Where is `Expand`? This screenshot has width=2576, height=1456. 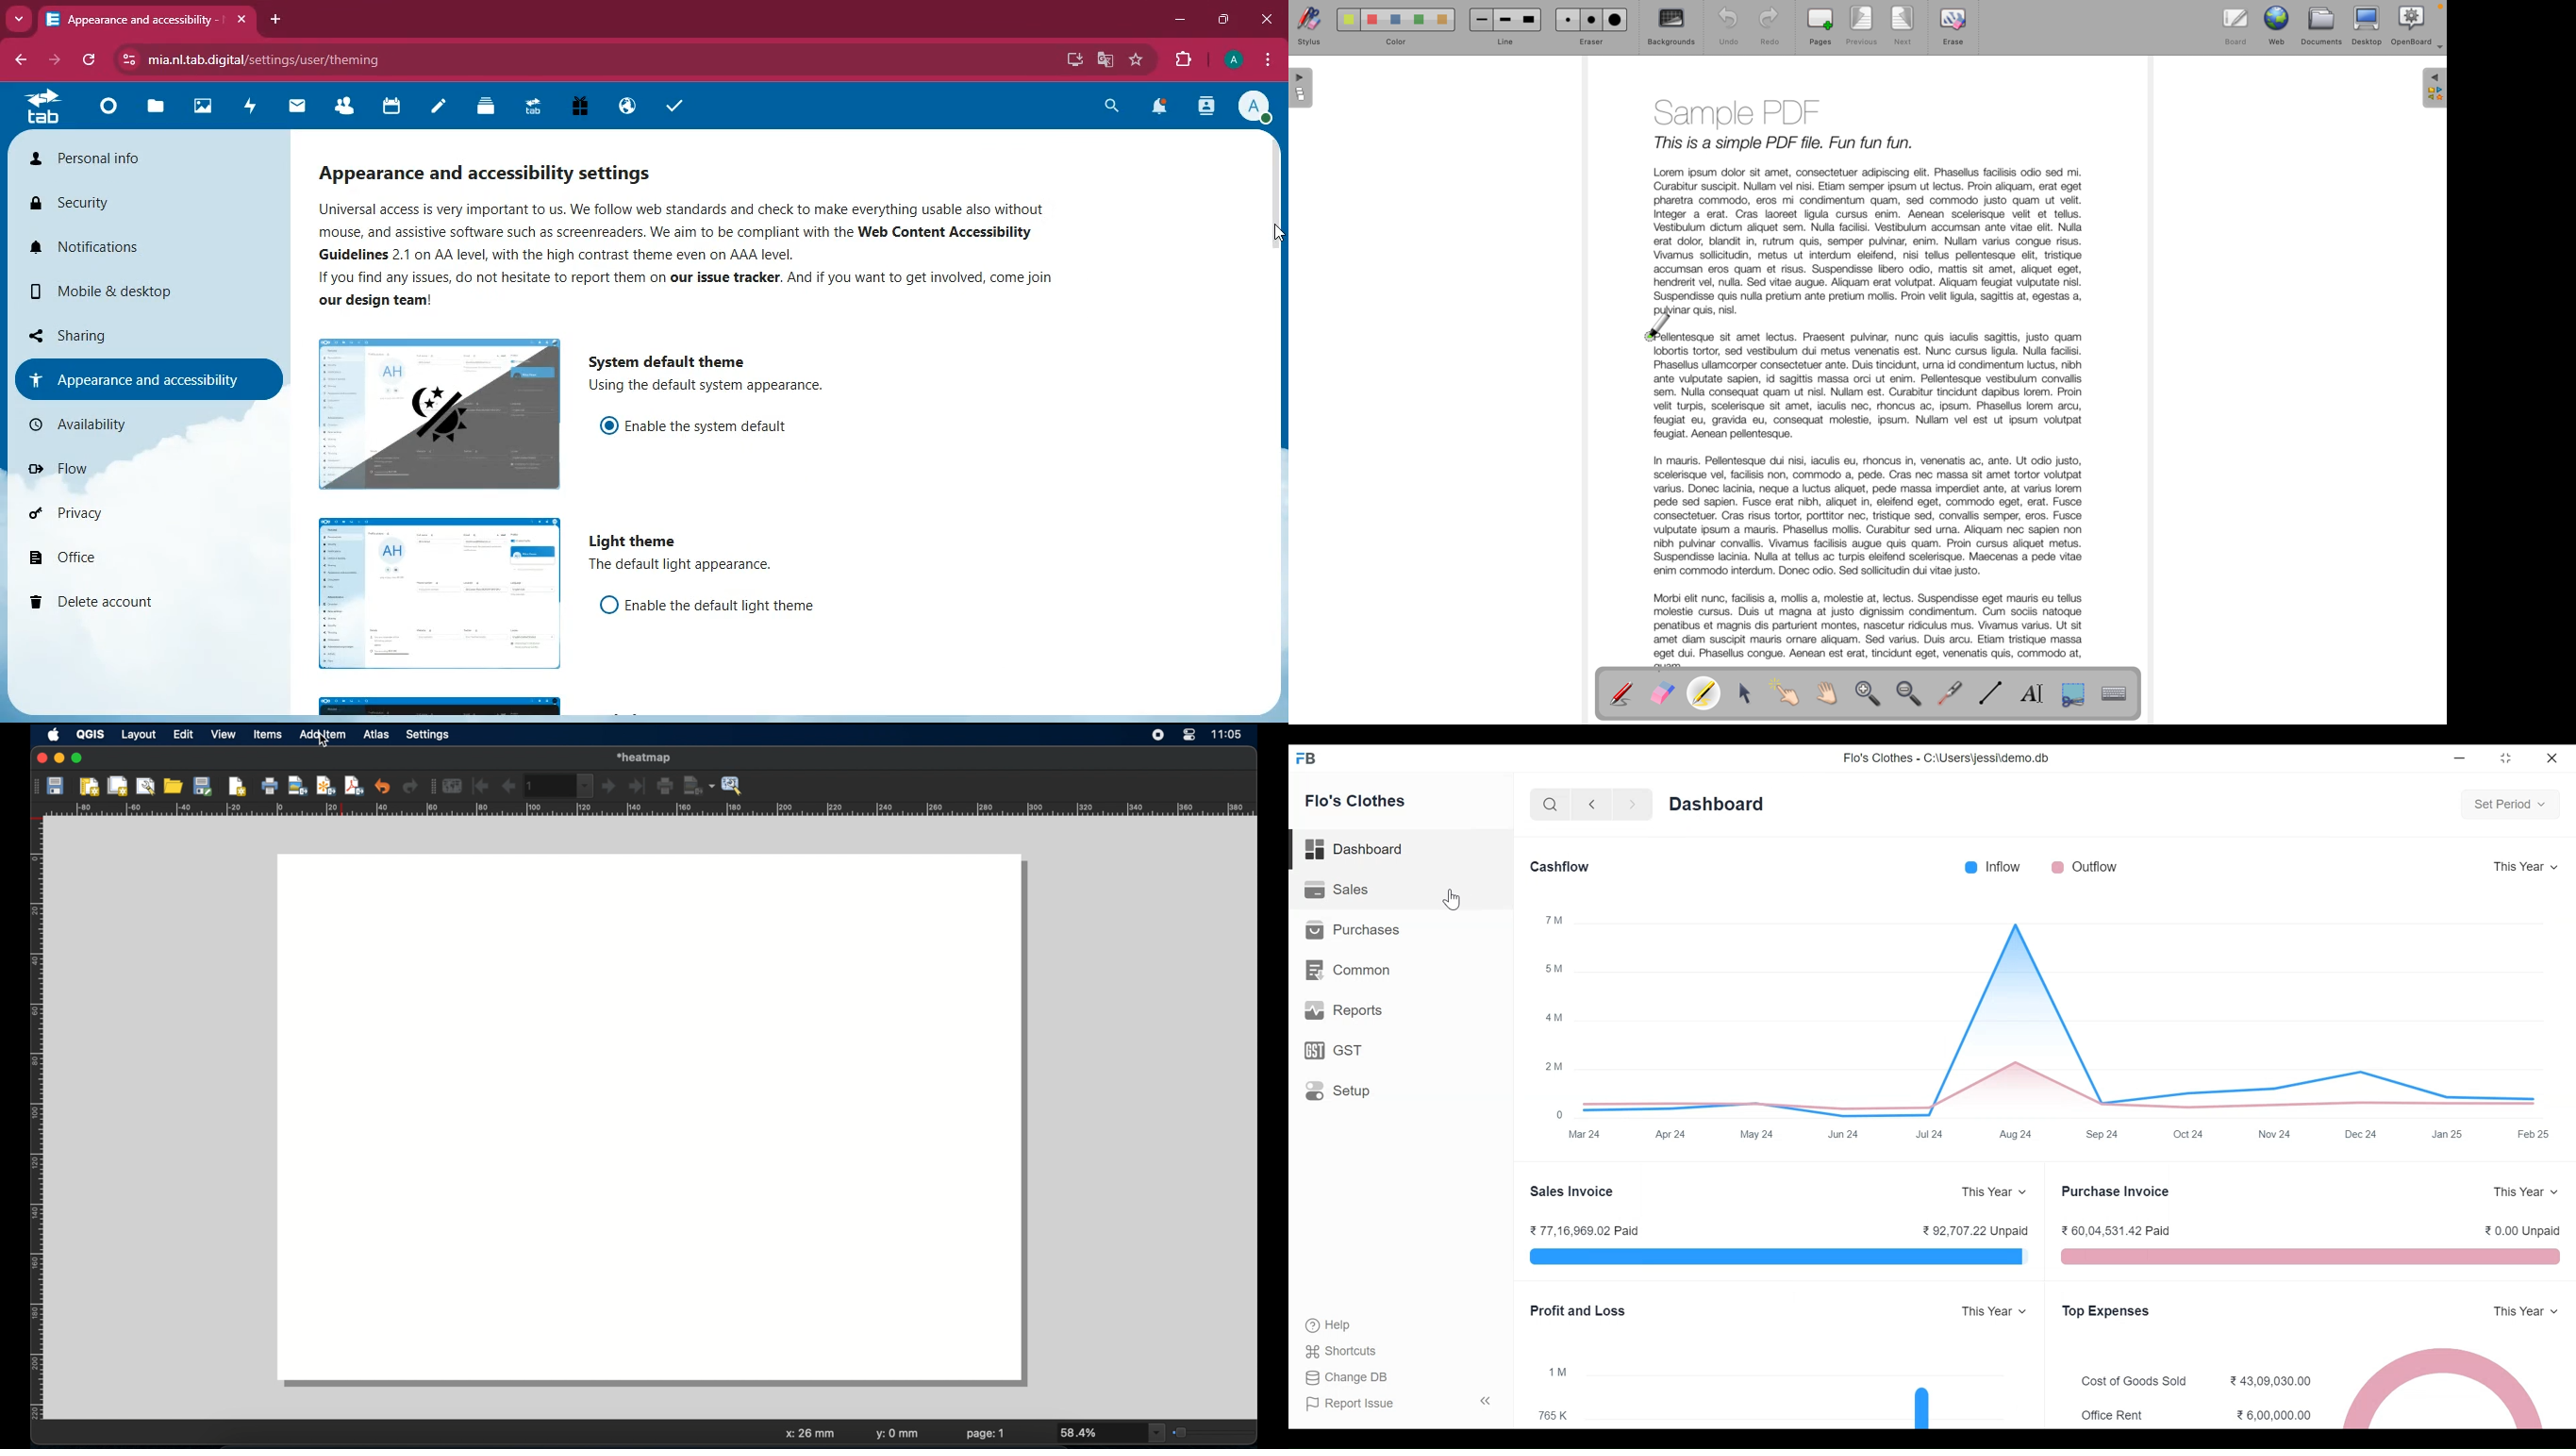 Expand is located at coordinates (2556, 1312).